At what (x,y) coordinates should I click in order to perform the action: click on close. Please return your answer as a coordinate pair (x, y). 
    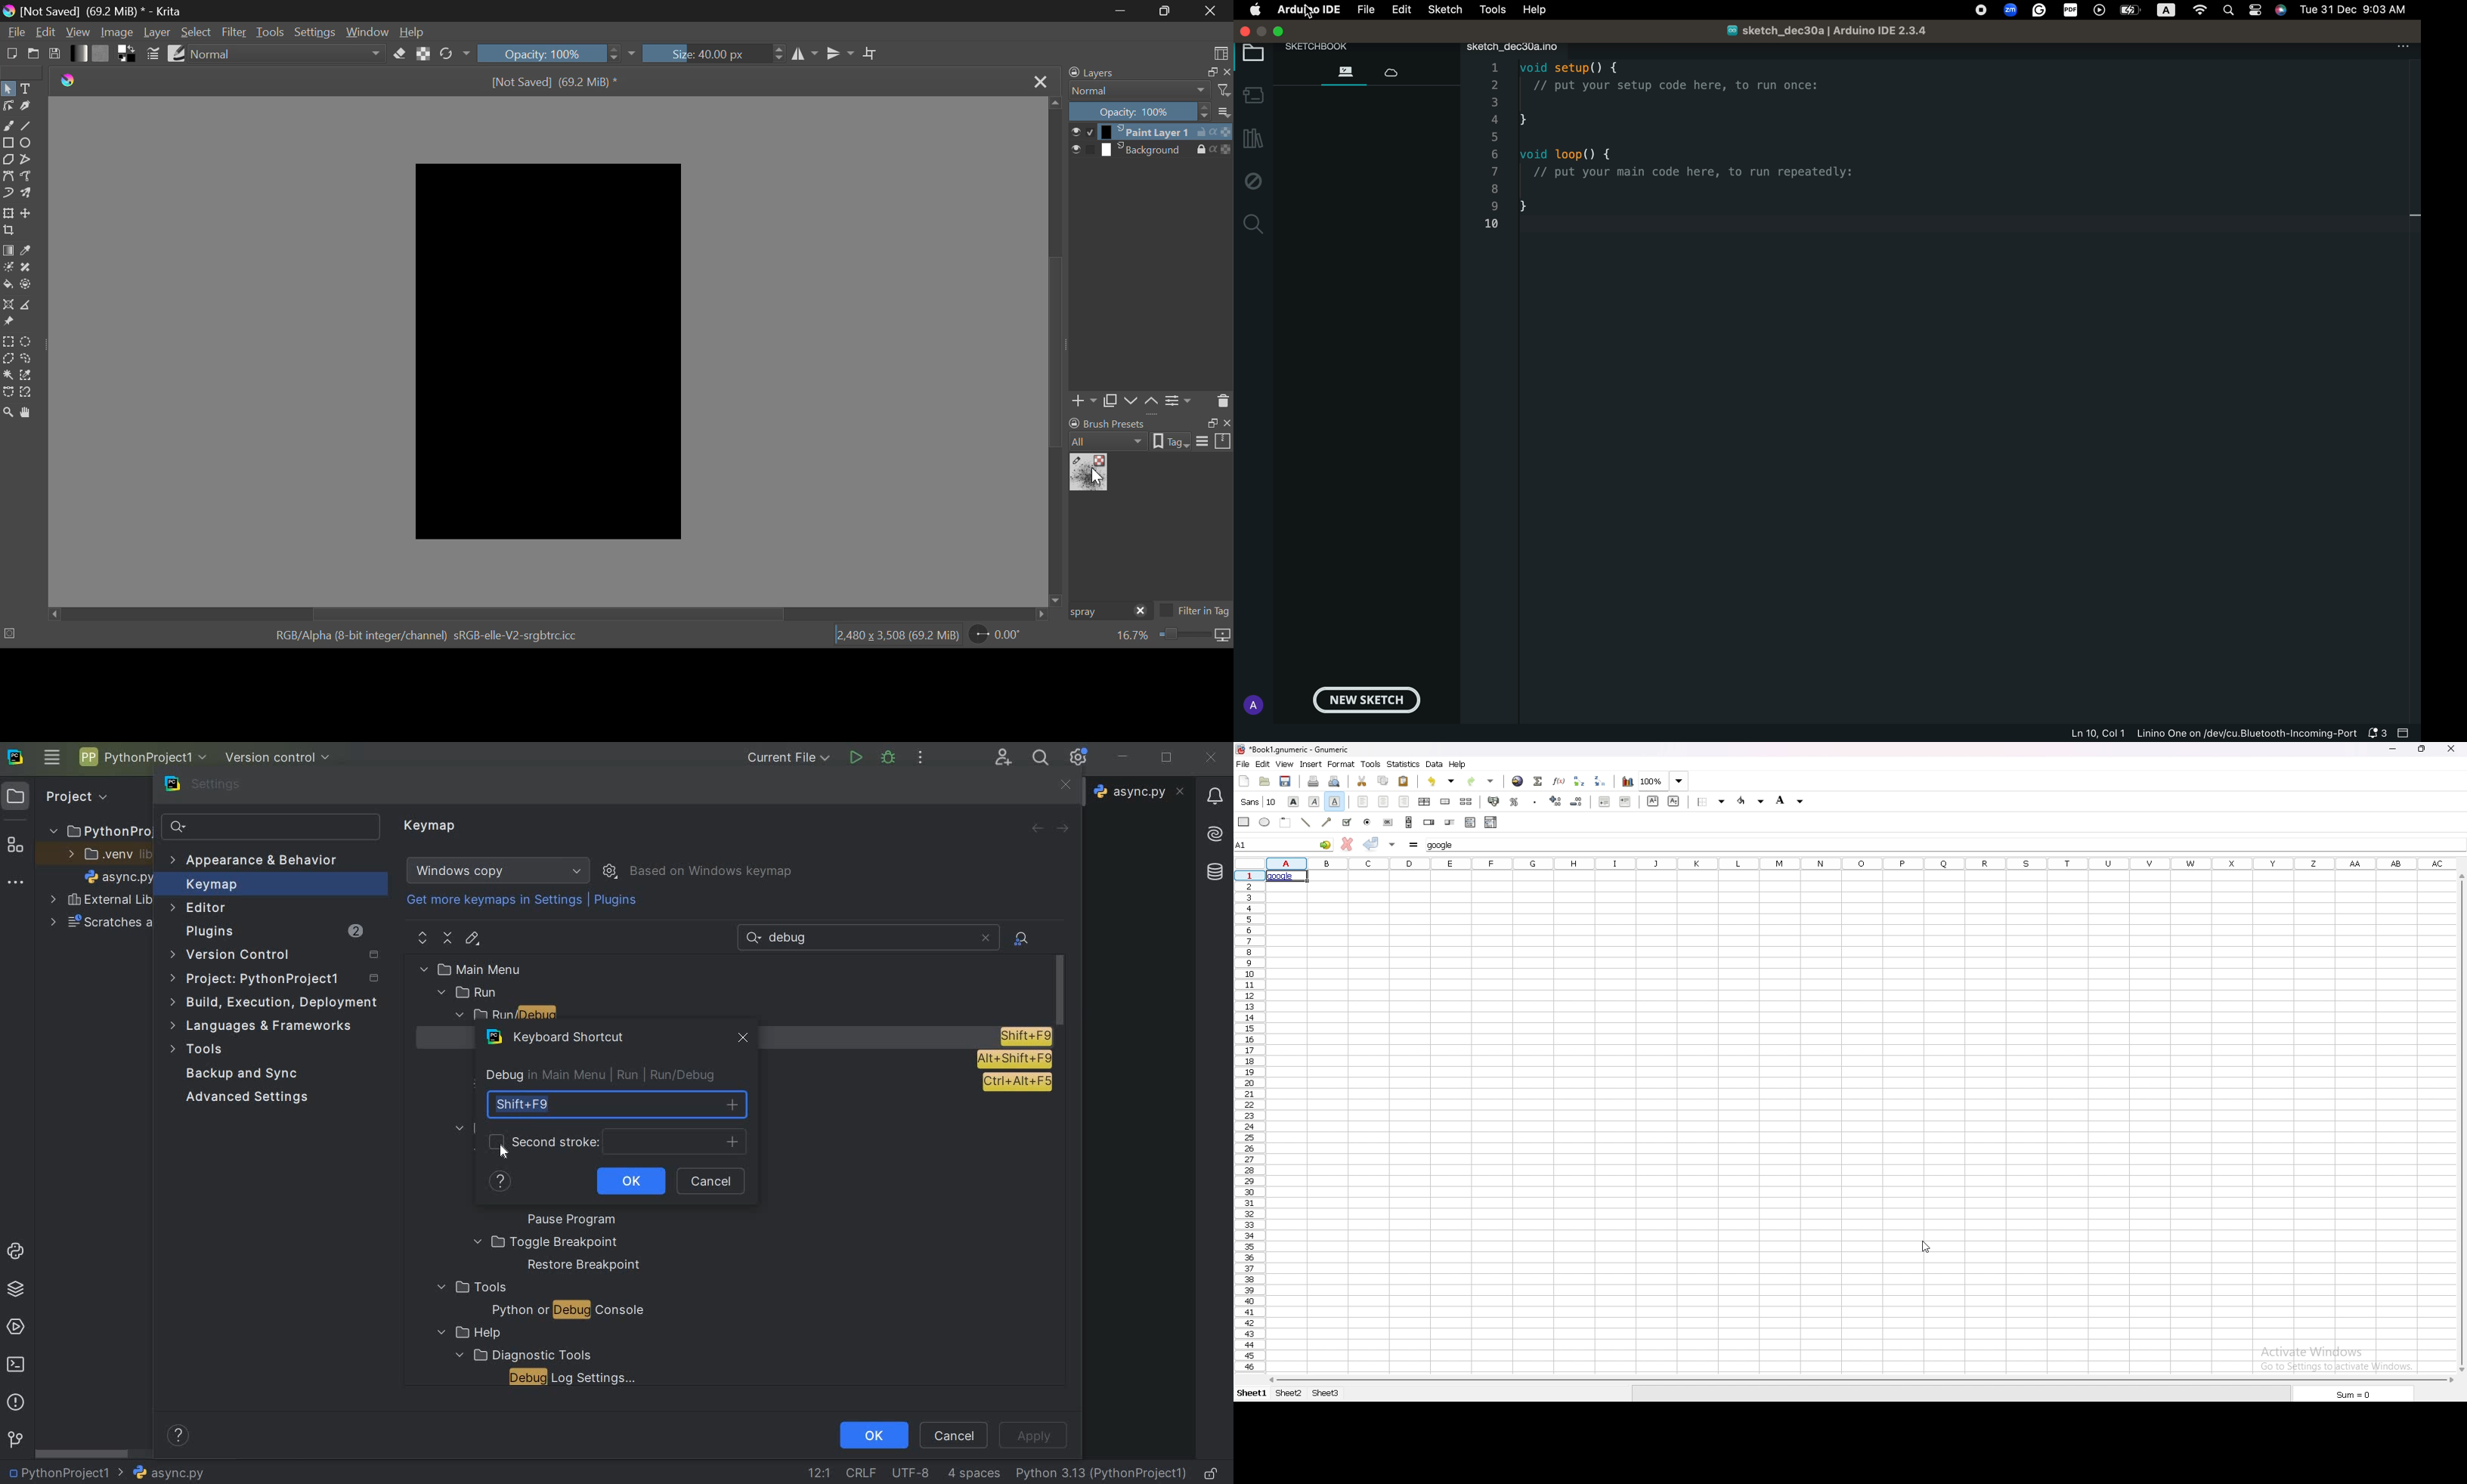
    Looking at the image, I should click on (1141, 612).